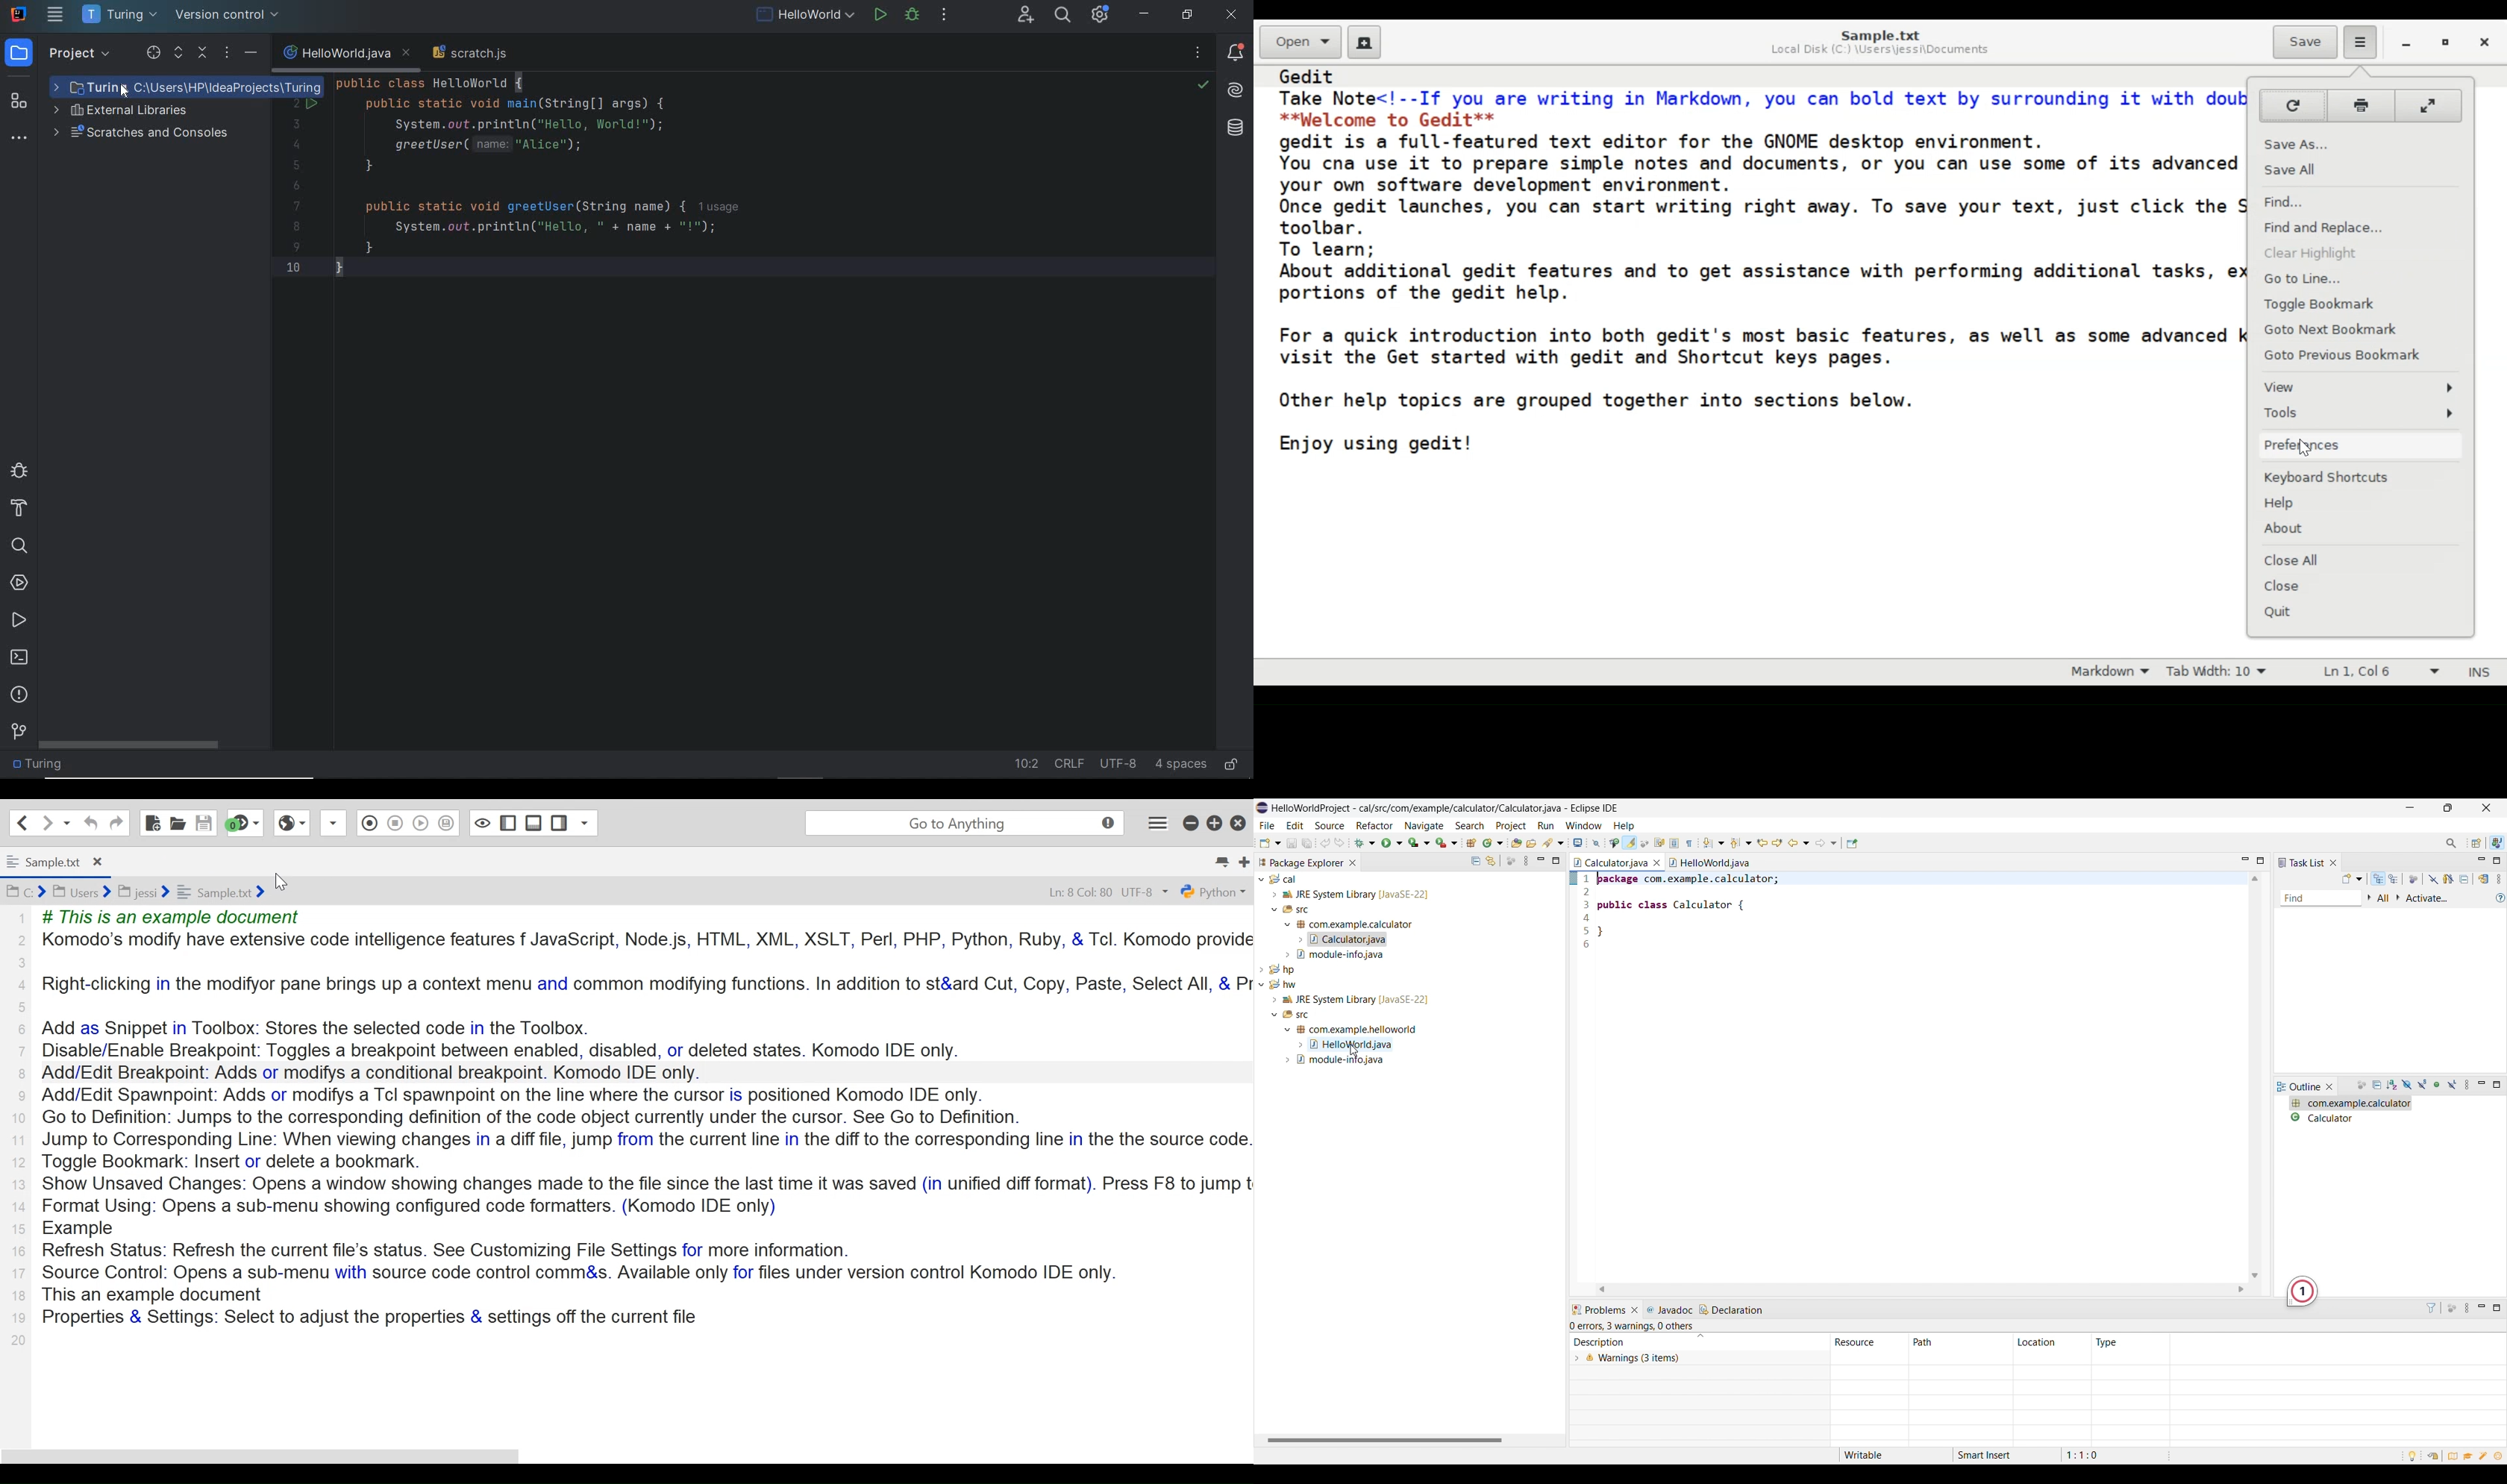  What do you see at coordinates (1585, 825) in the screenshot?
I see `Window` at bounding box center [1585, 825].